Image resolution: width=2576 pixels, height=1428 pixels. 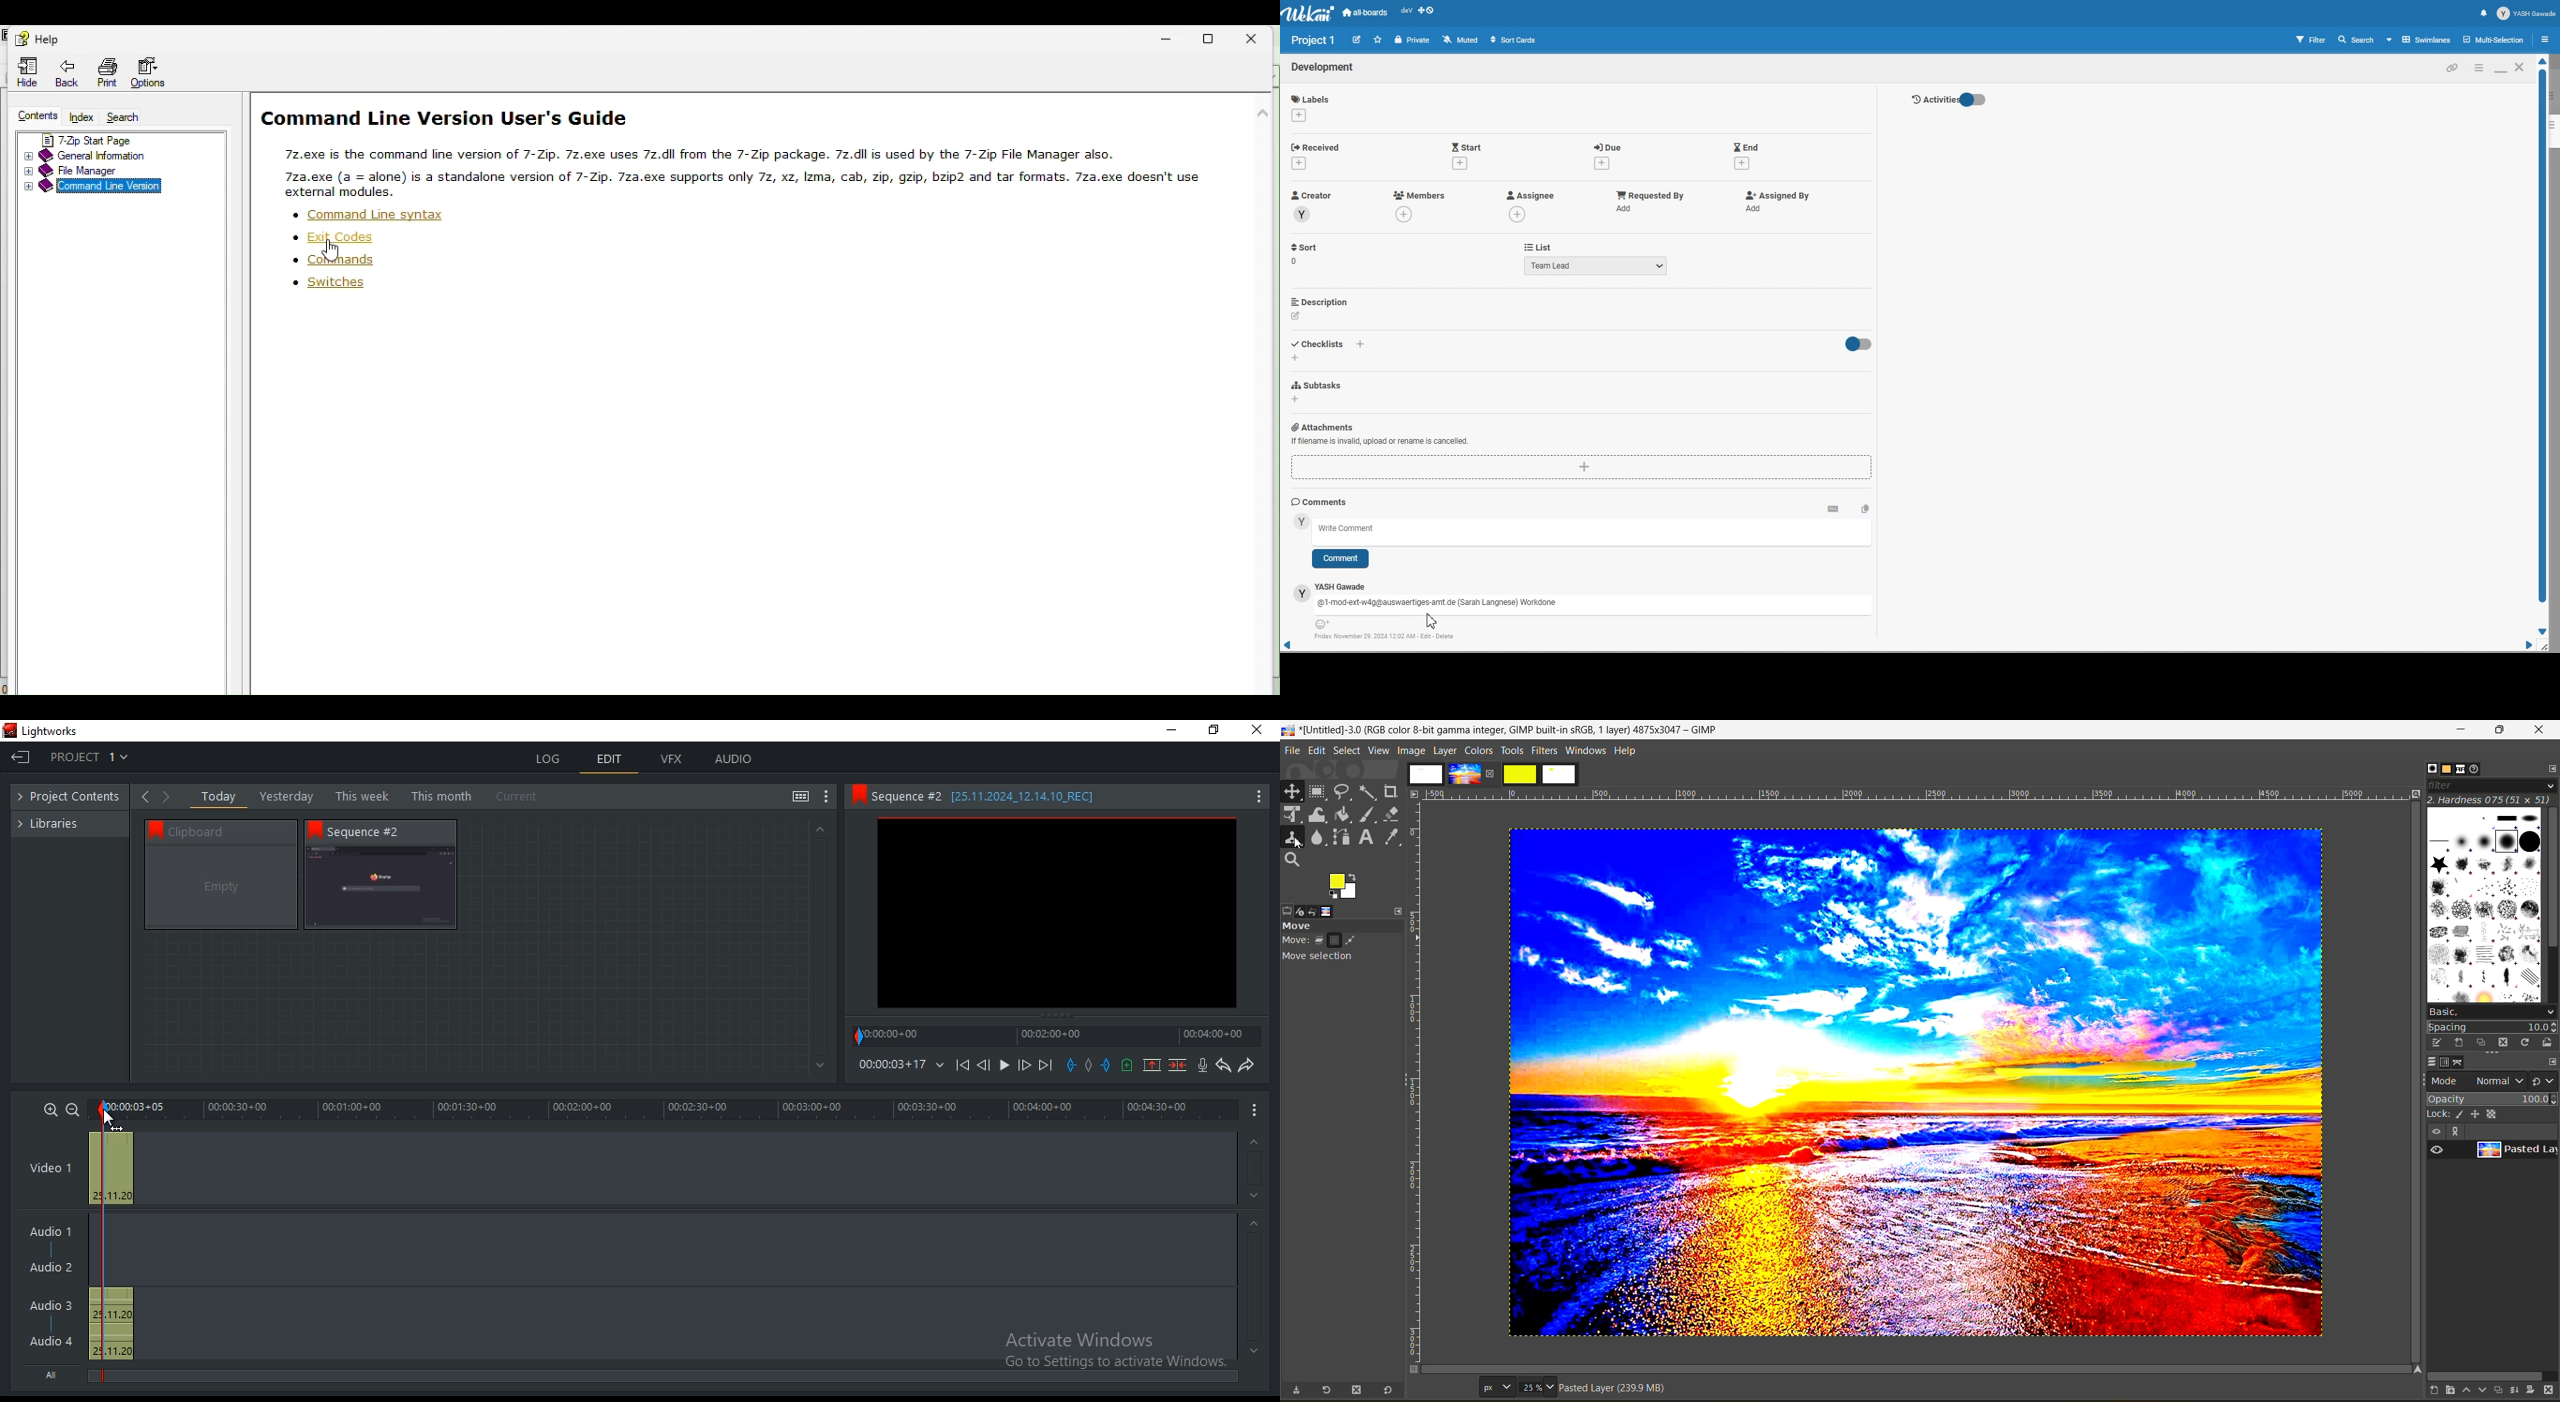 I want to click on All, so click(x=55, y=1373).